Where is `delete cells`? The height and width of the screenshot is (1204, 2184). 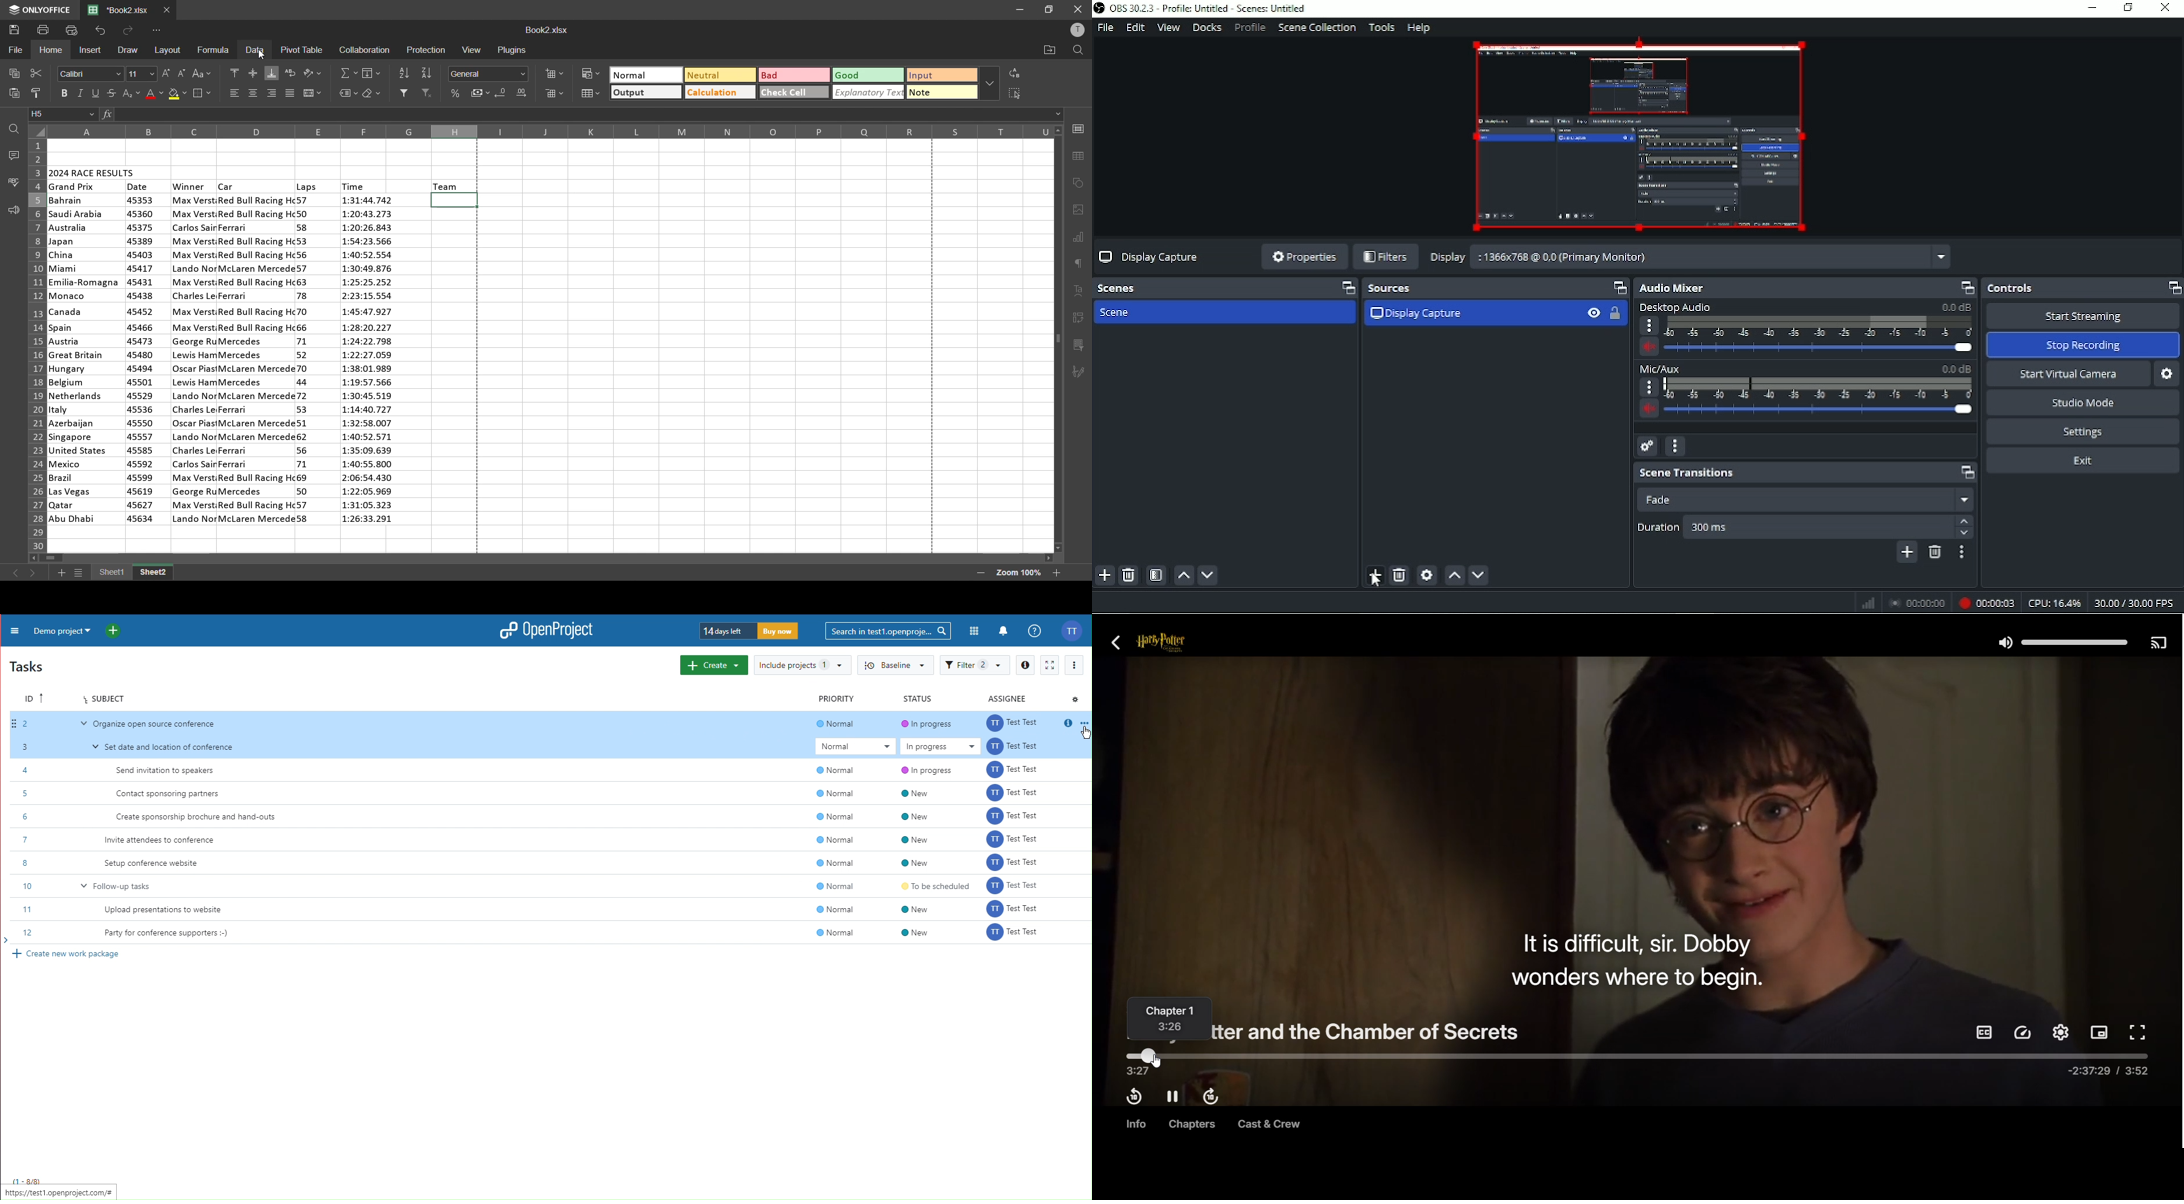
delete cells is located at coordinates (555, 96).